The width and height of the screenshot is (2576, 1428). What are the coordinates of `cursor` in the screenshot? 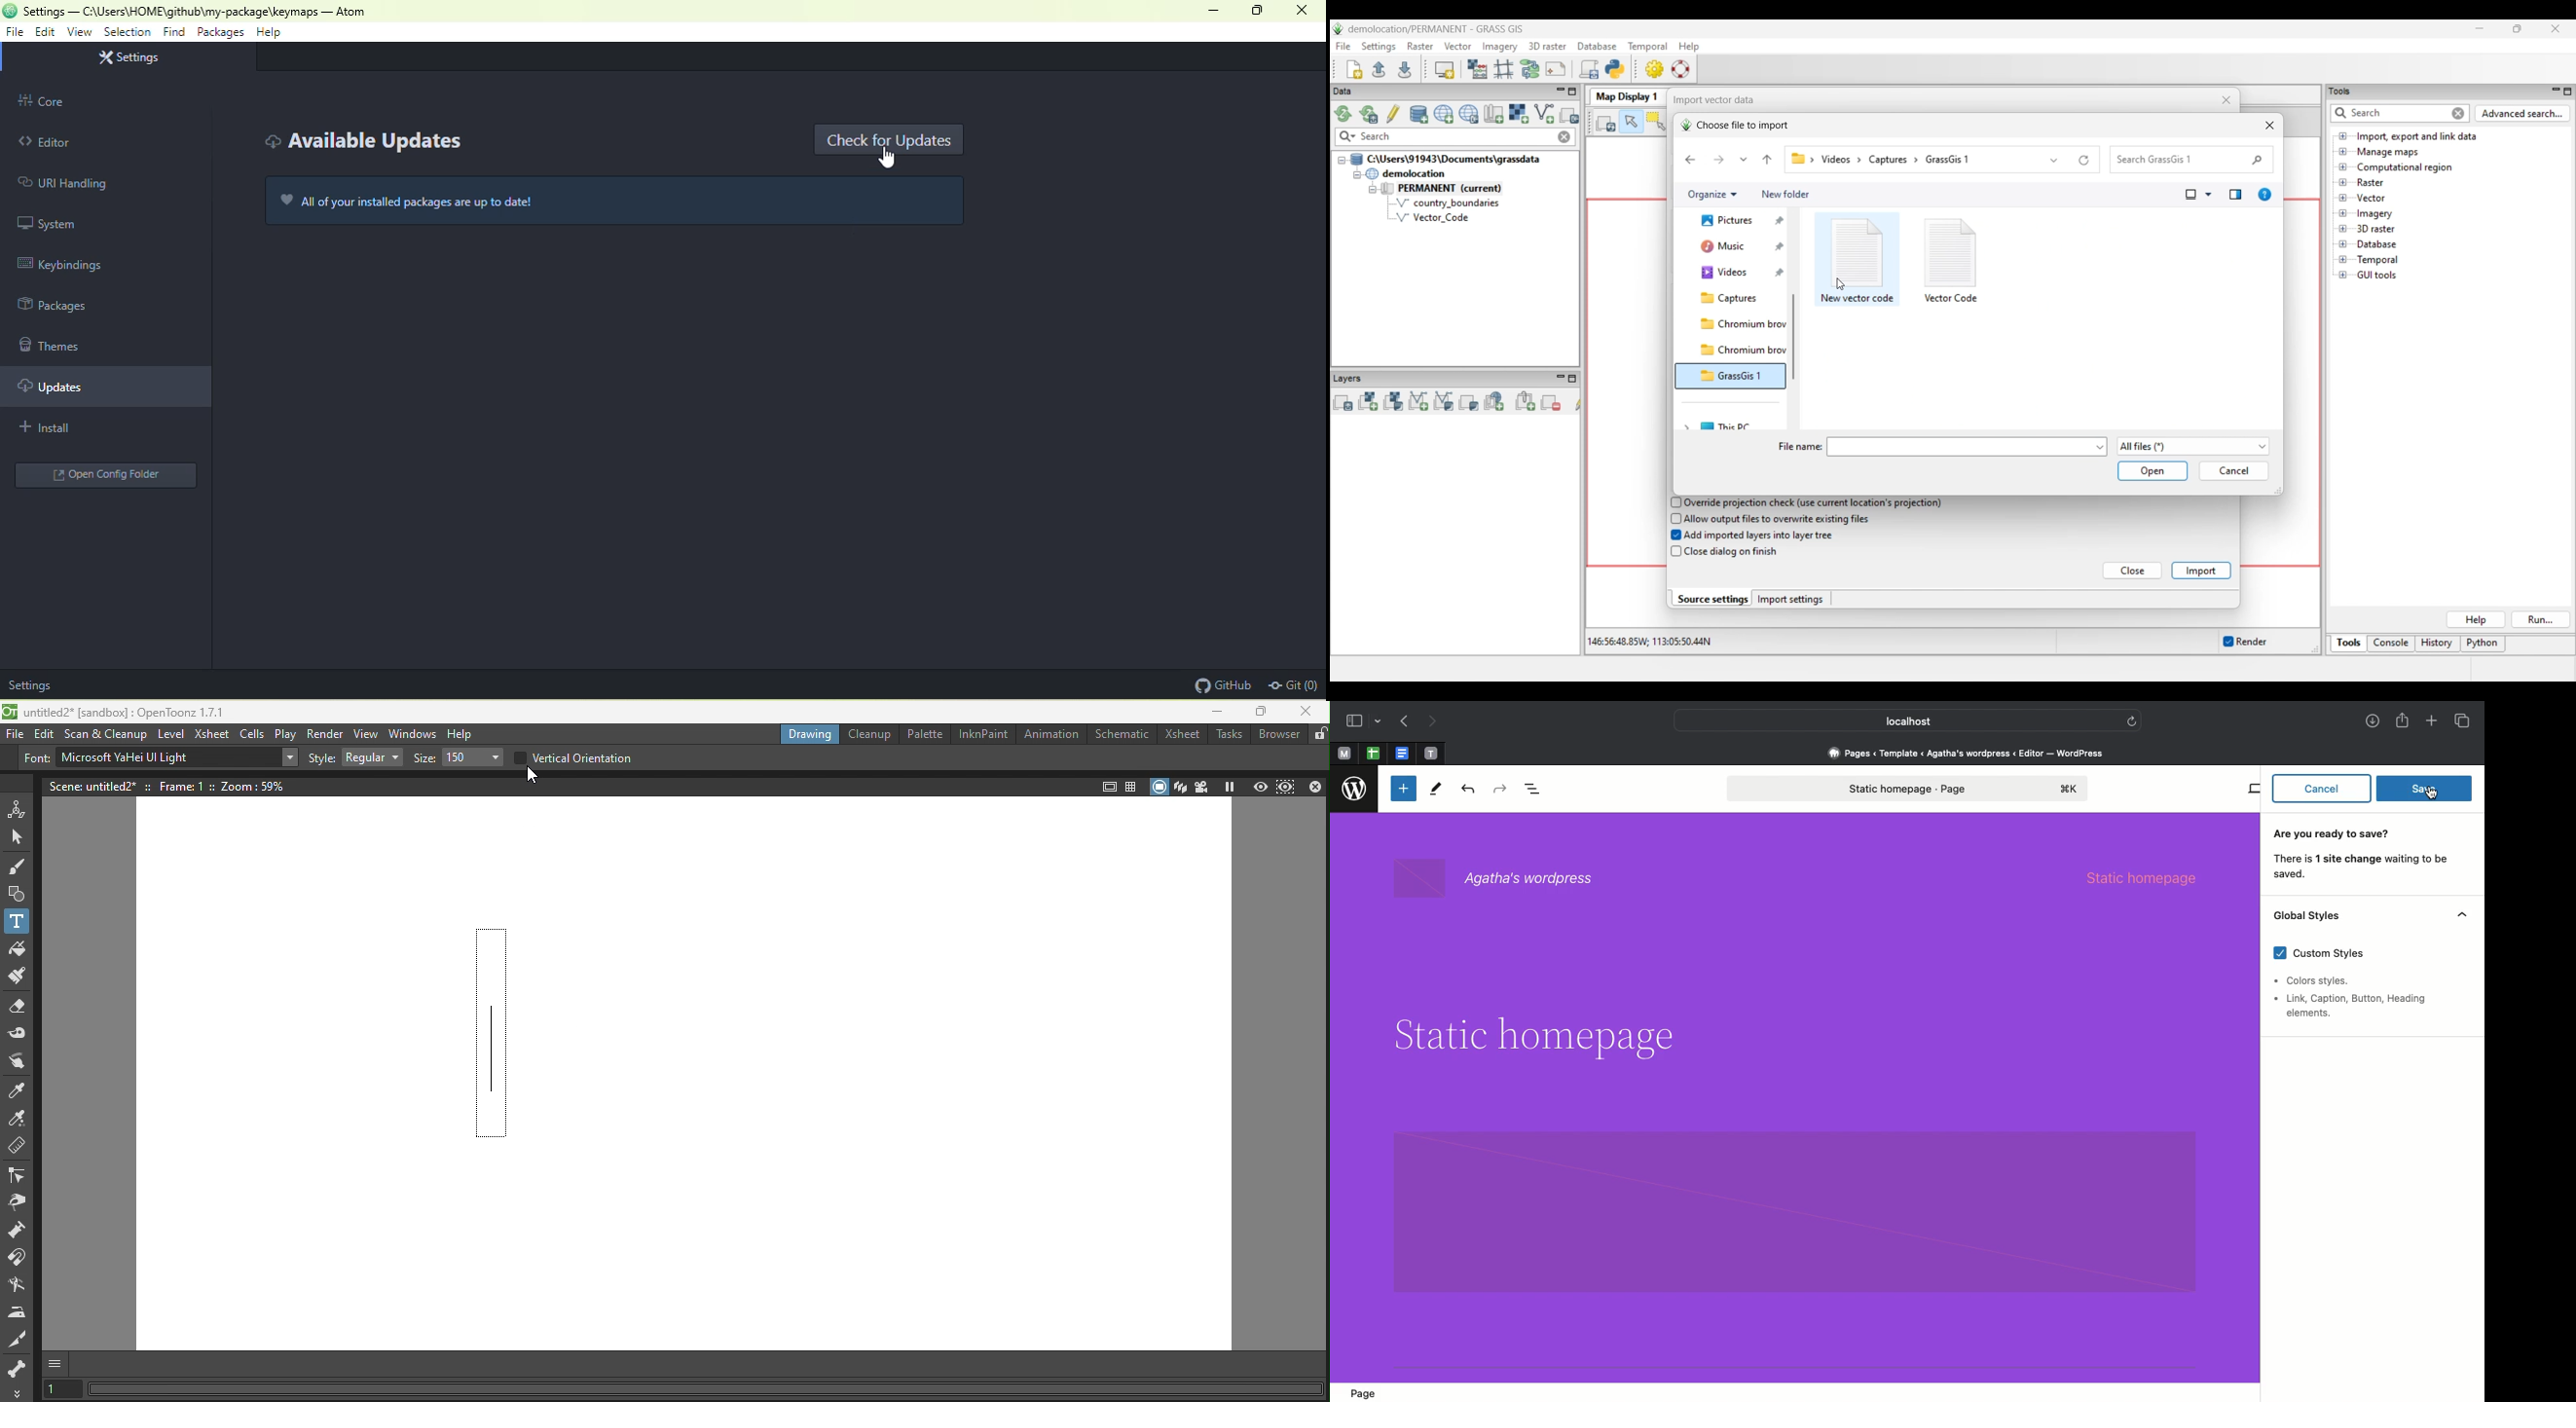 It's located at (2432, 792).